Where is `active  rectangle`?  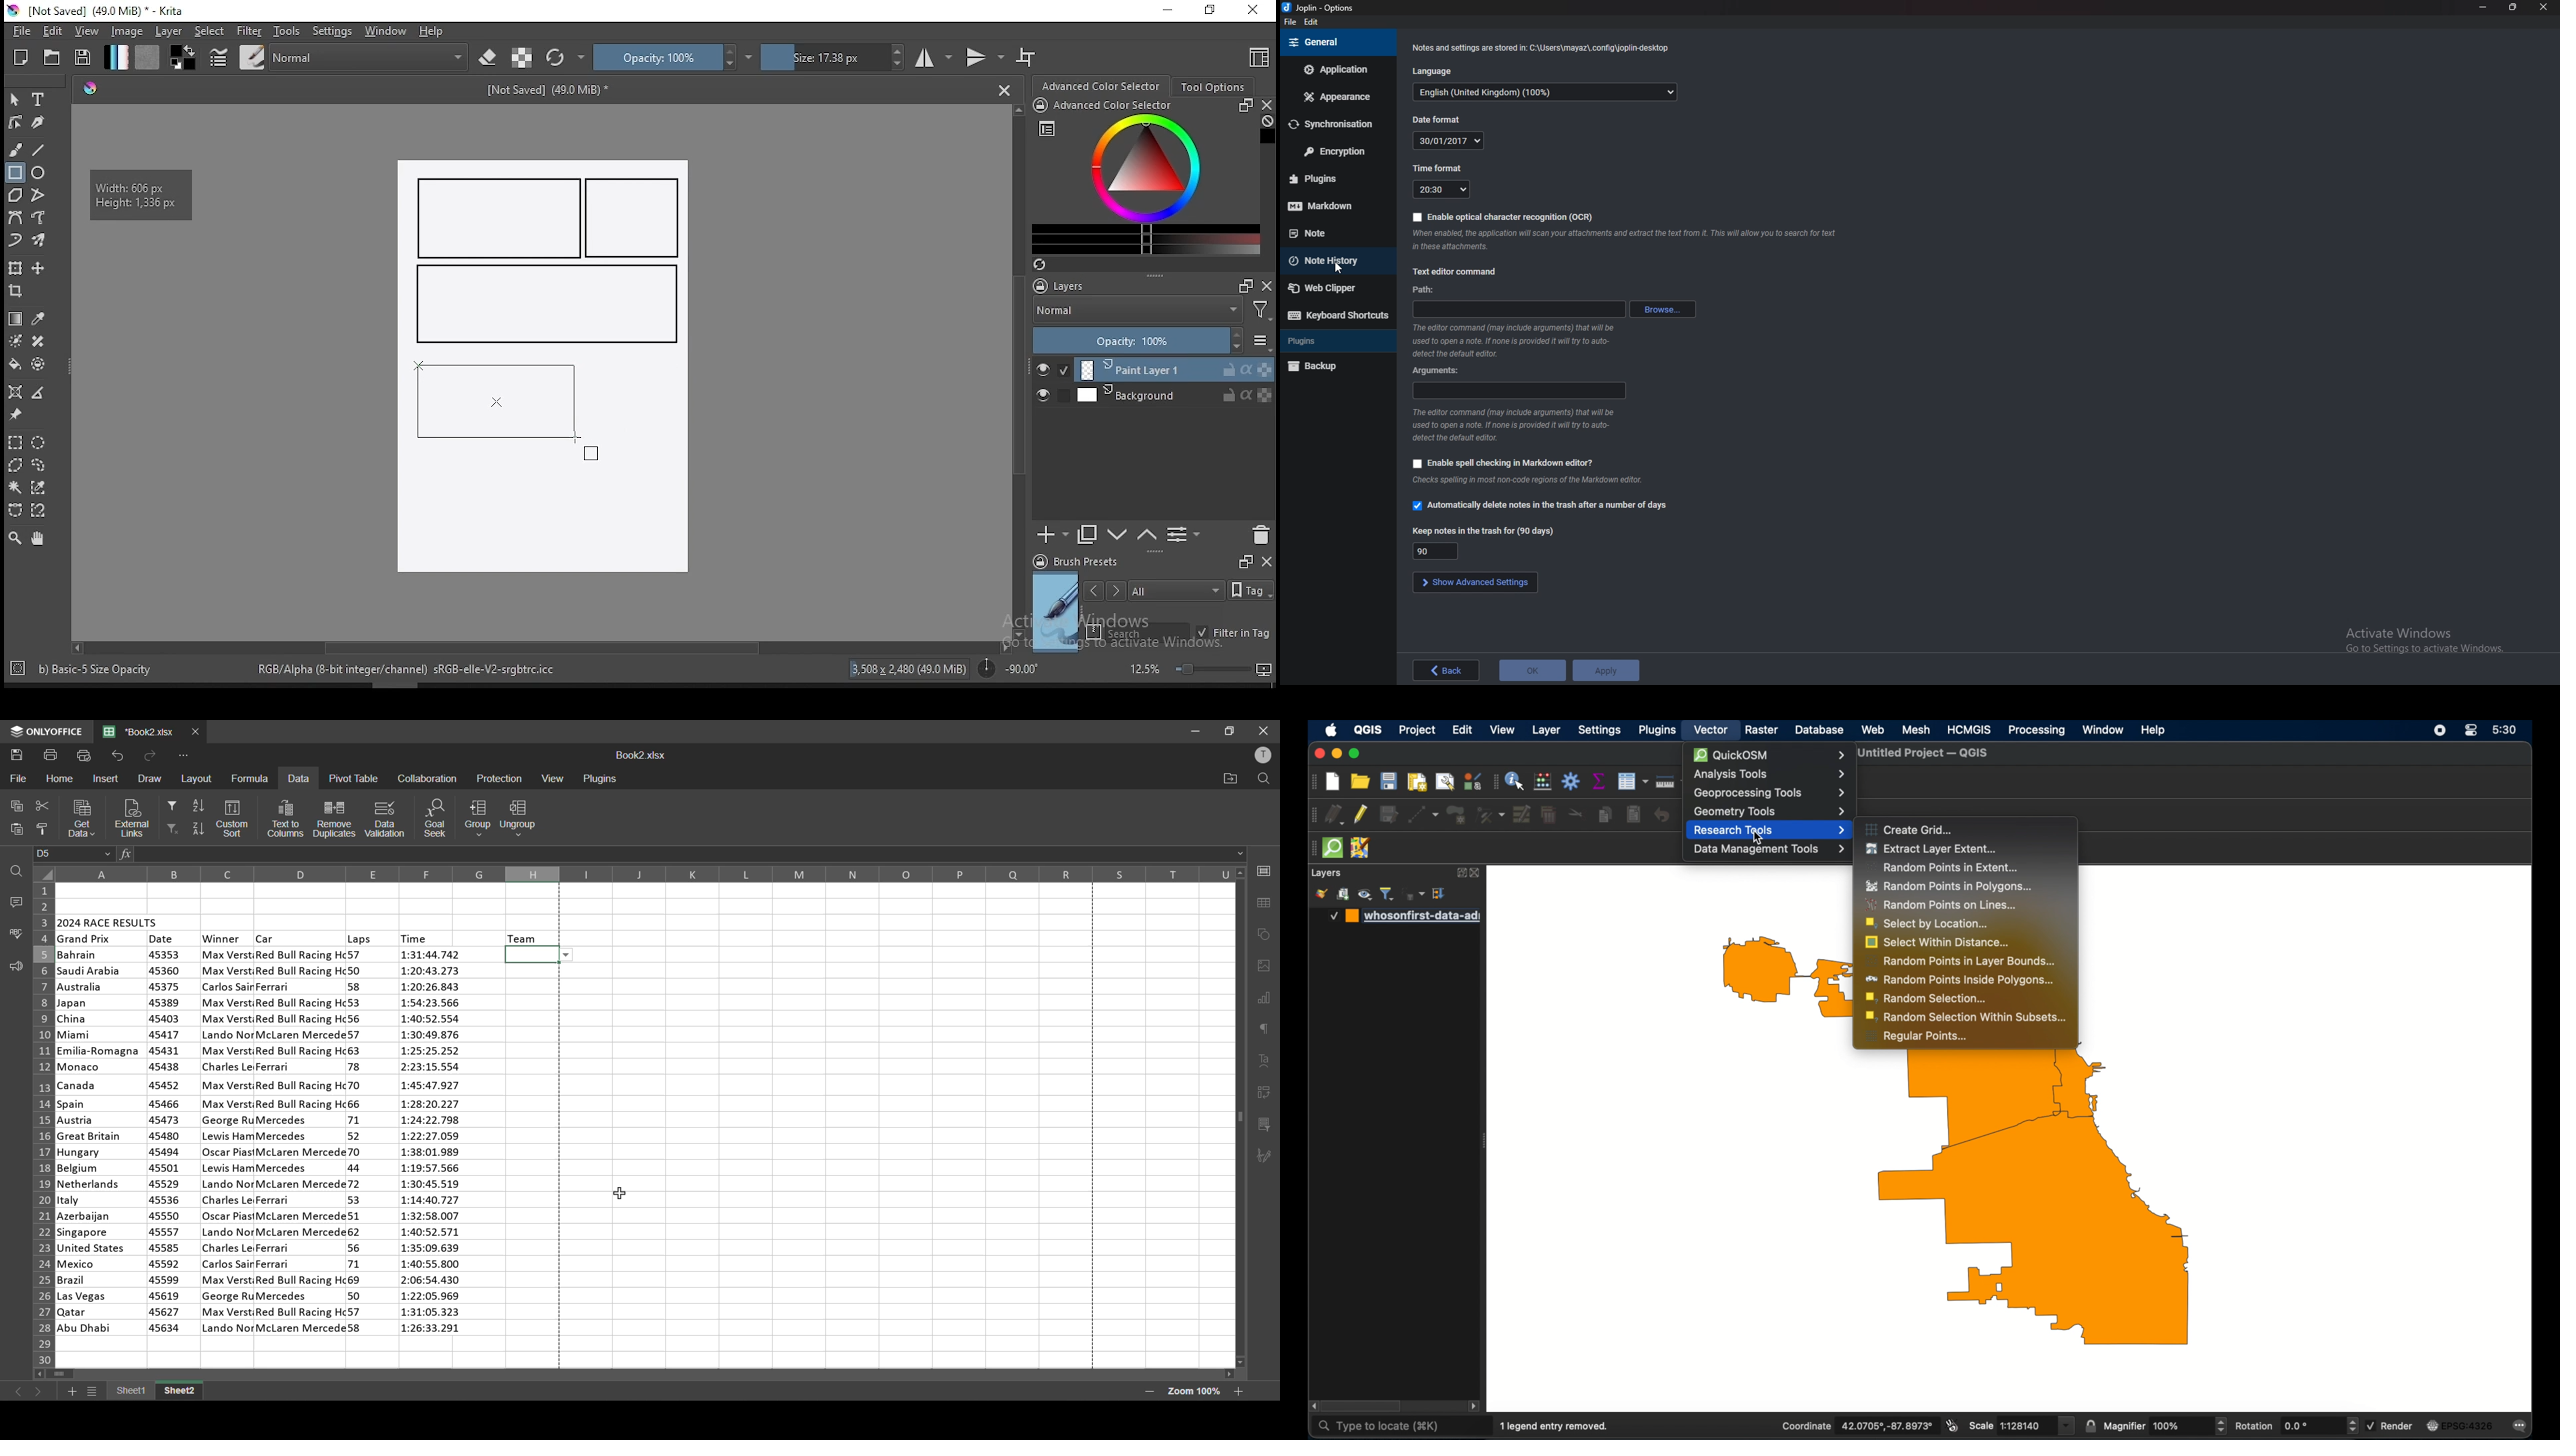 active  rectangle is located at coordinates (497, 398).